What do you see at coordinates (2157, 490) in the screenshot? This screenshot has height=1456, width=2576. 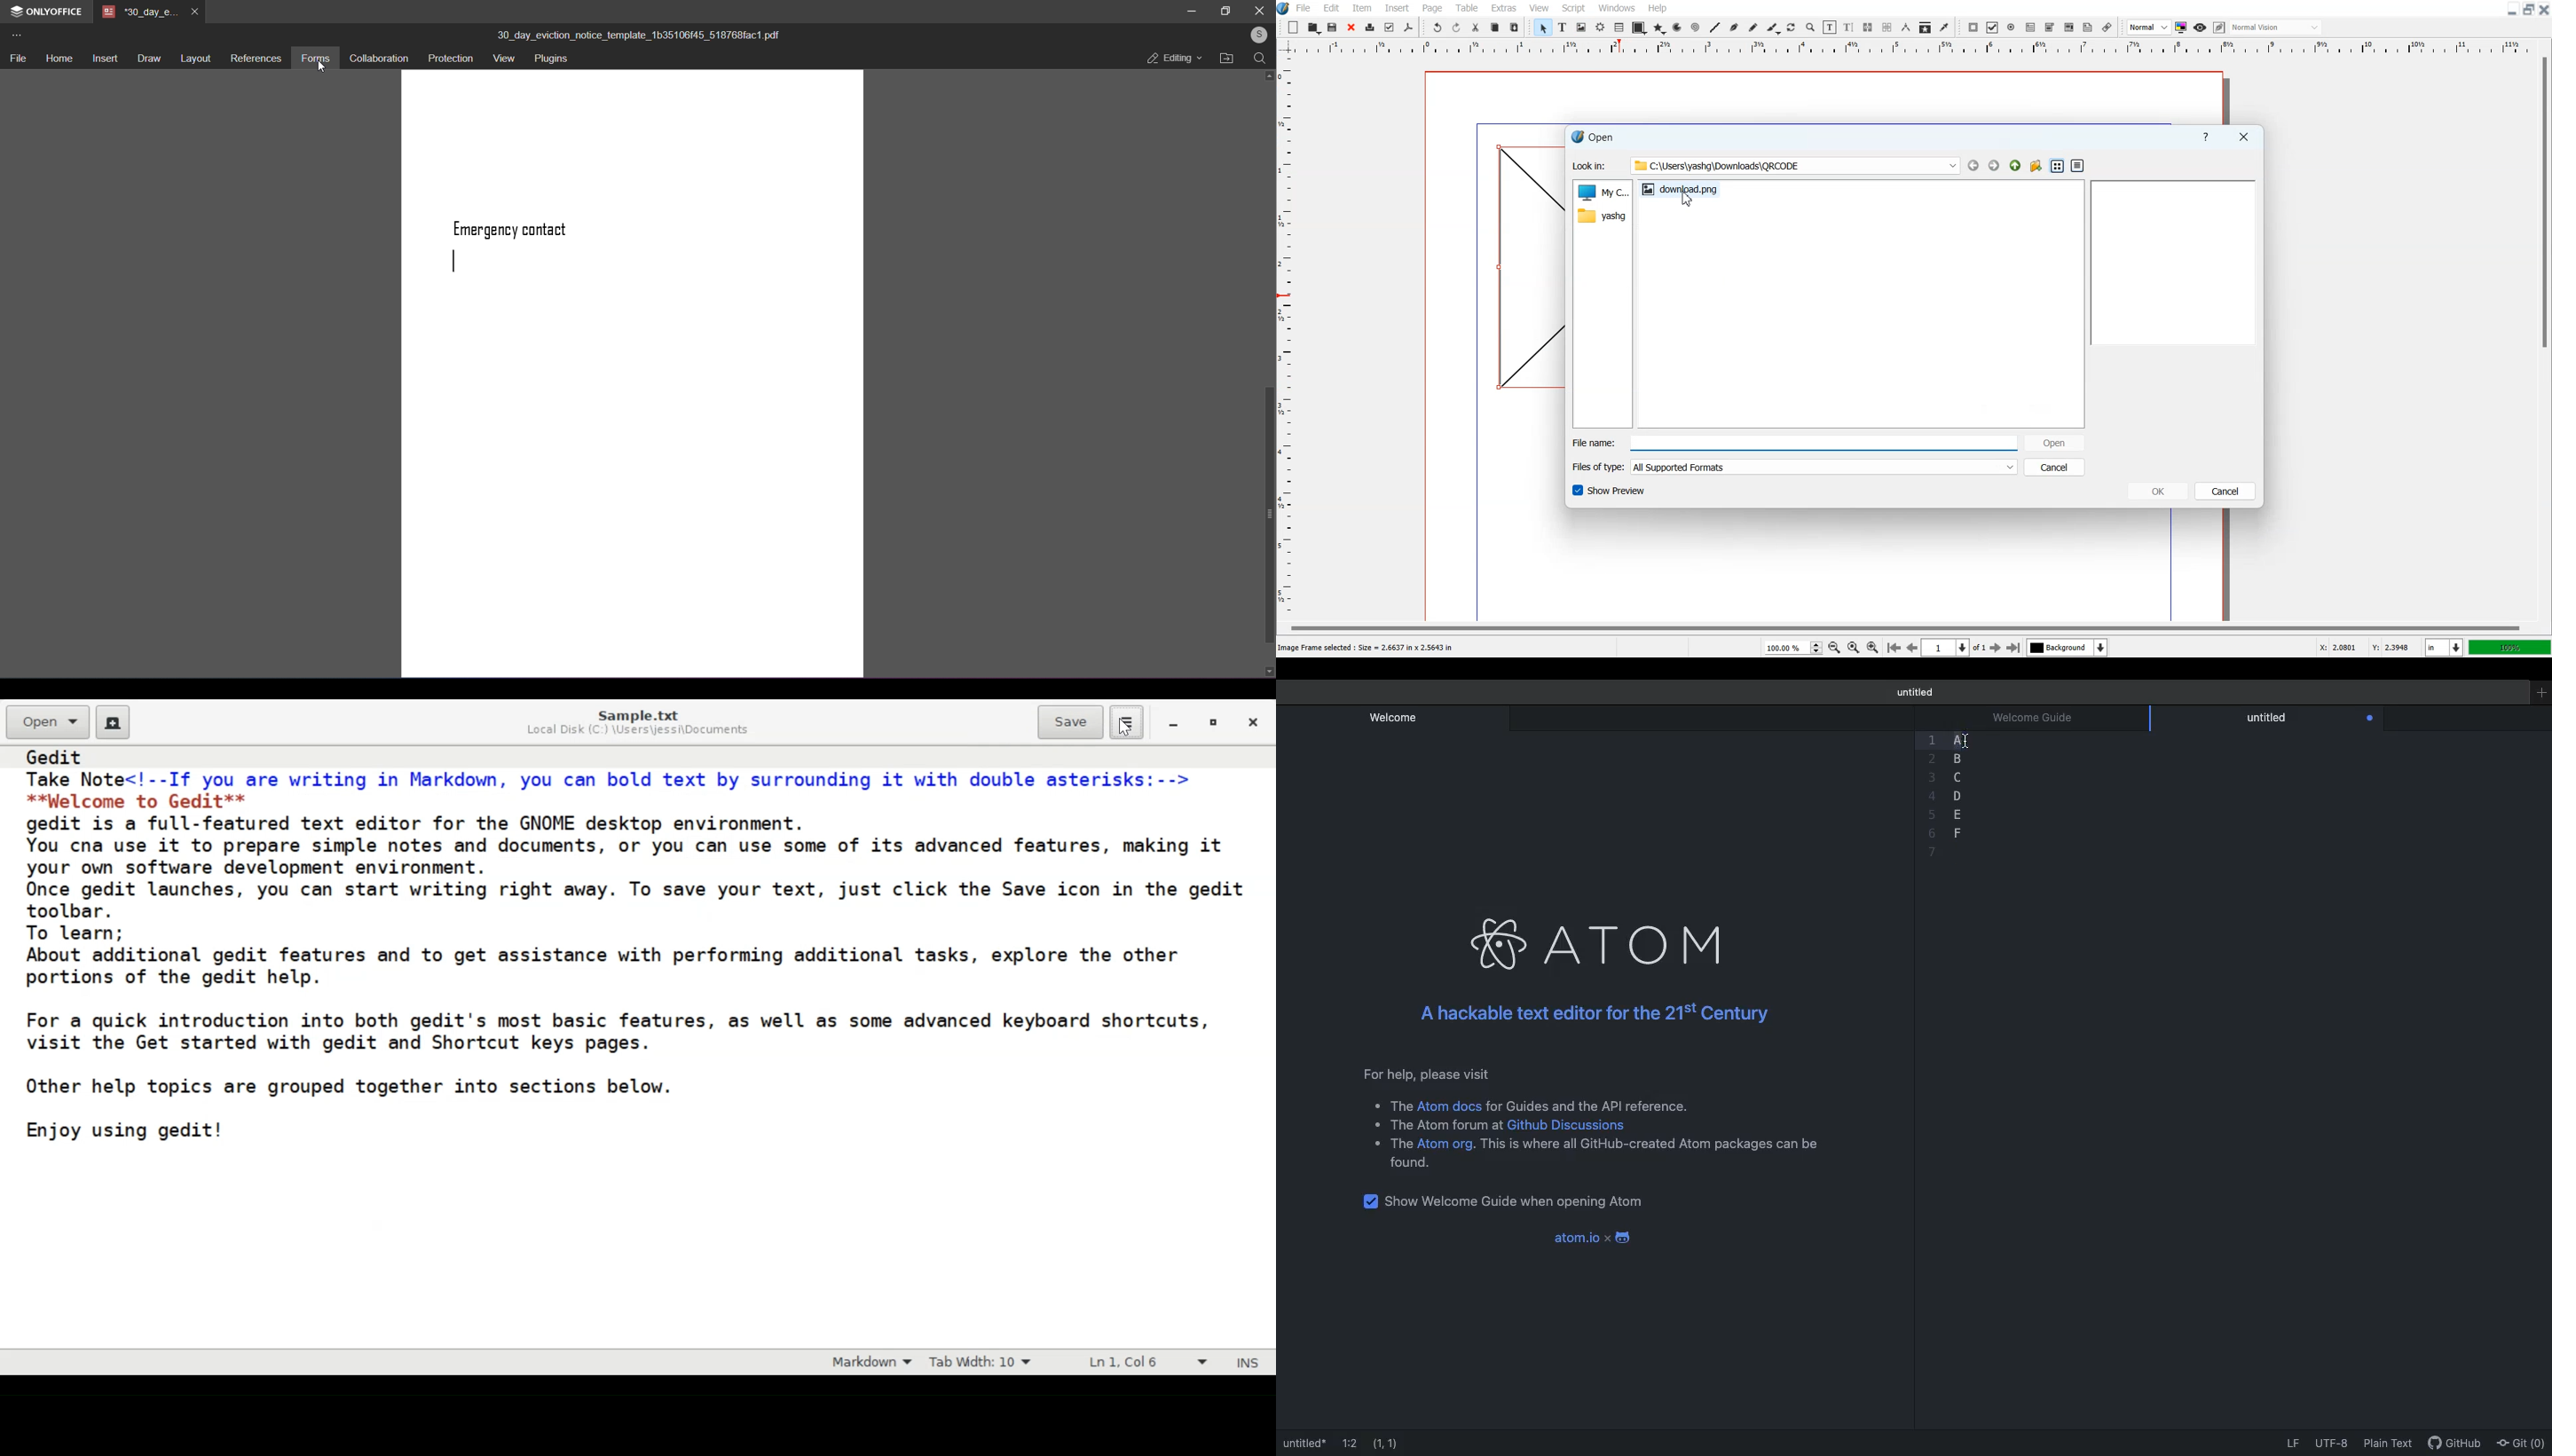 I see `OK` at bounding box center [2157, 490].